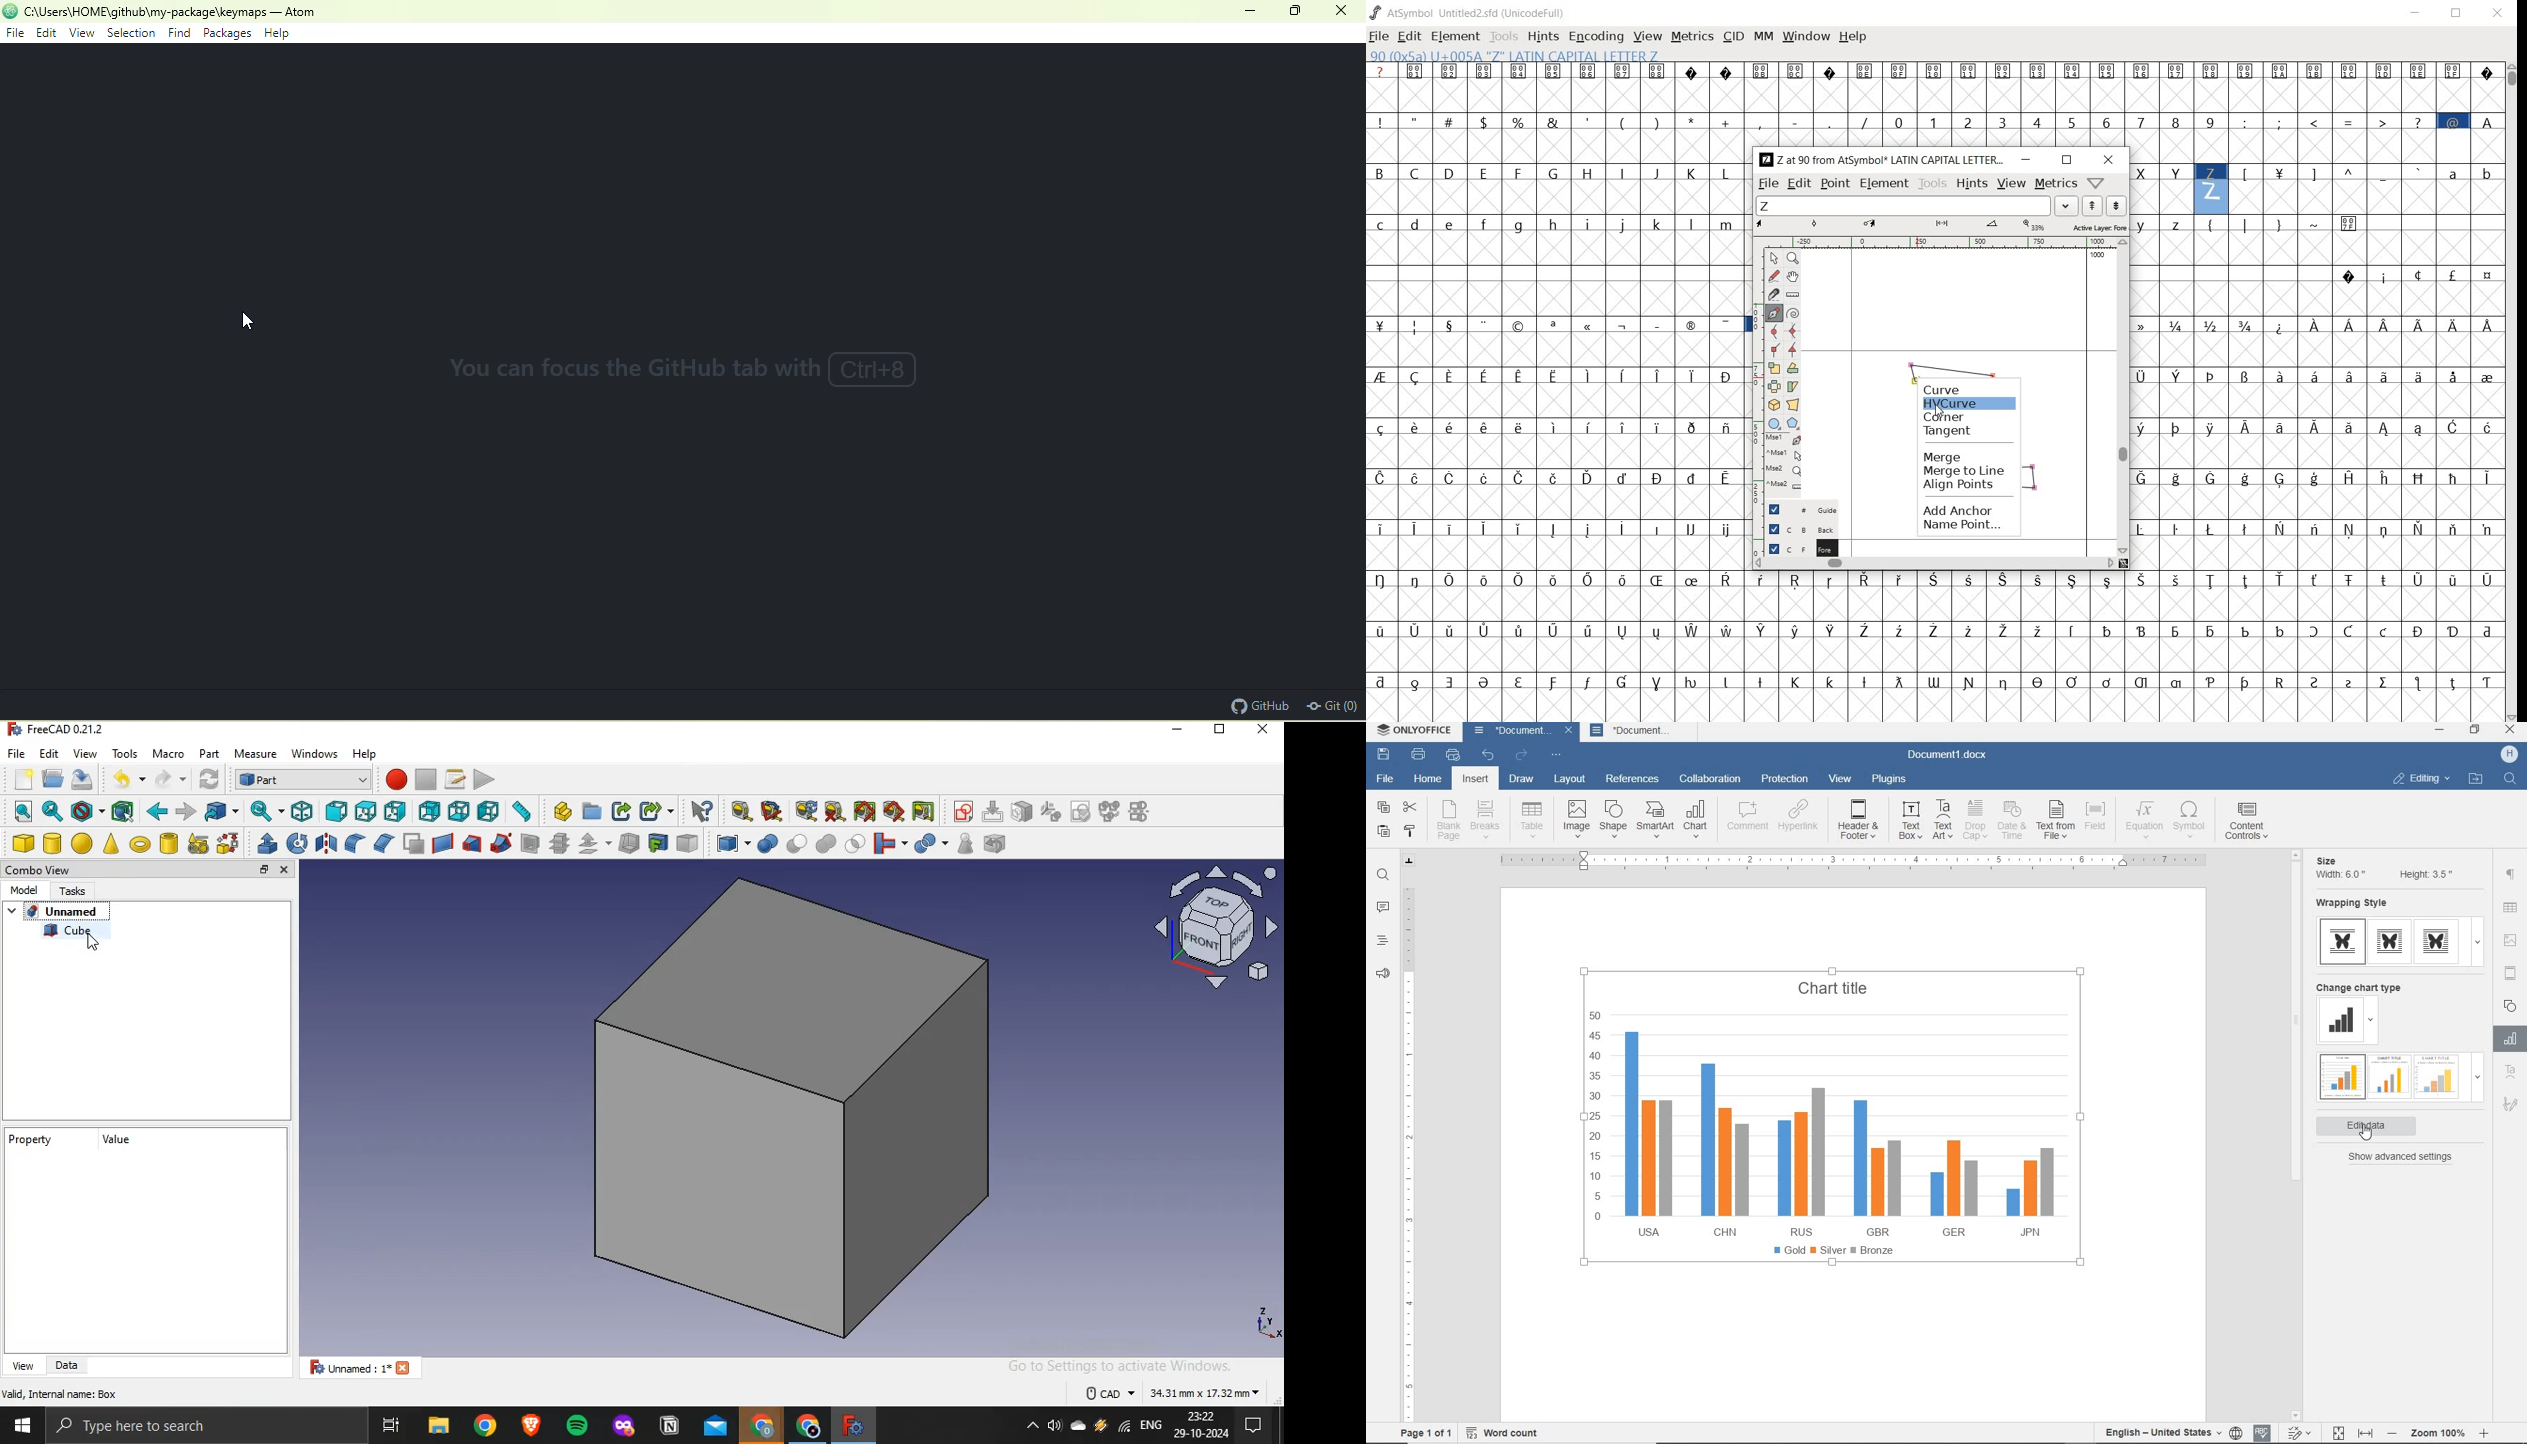 This screenshot has height=1456, width=2548. What do you see at coordinates (1411, 806) in the screenshot?
I see `cut` at bounding box center [1411, 806].